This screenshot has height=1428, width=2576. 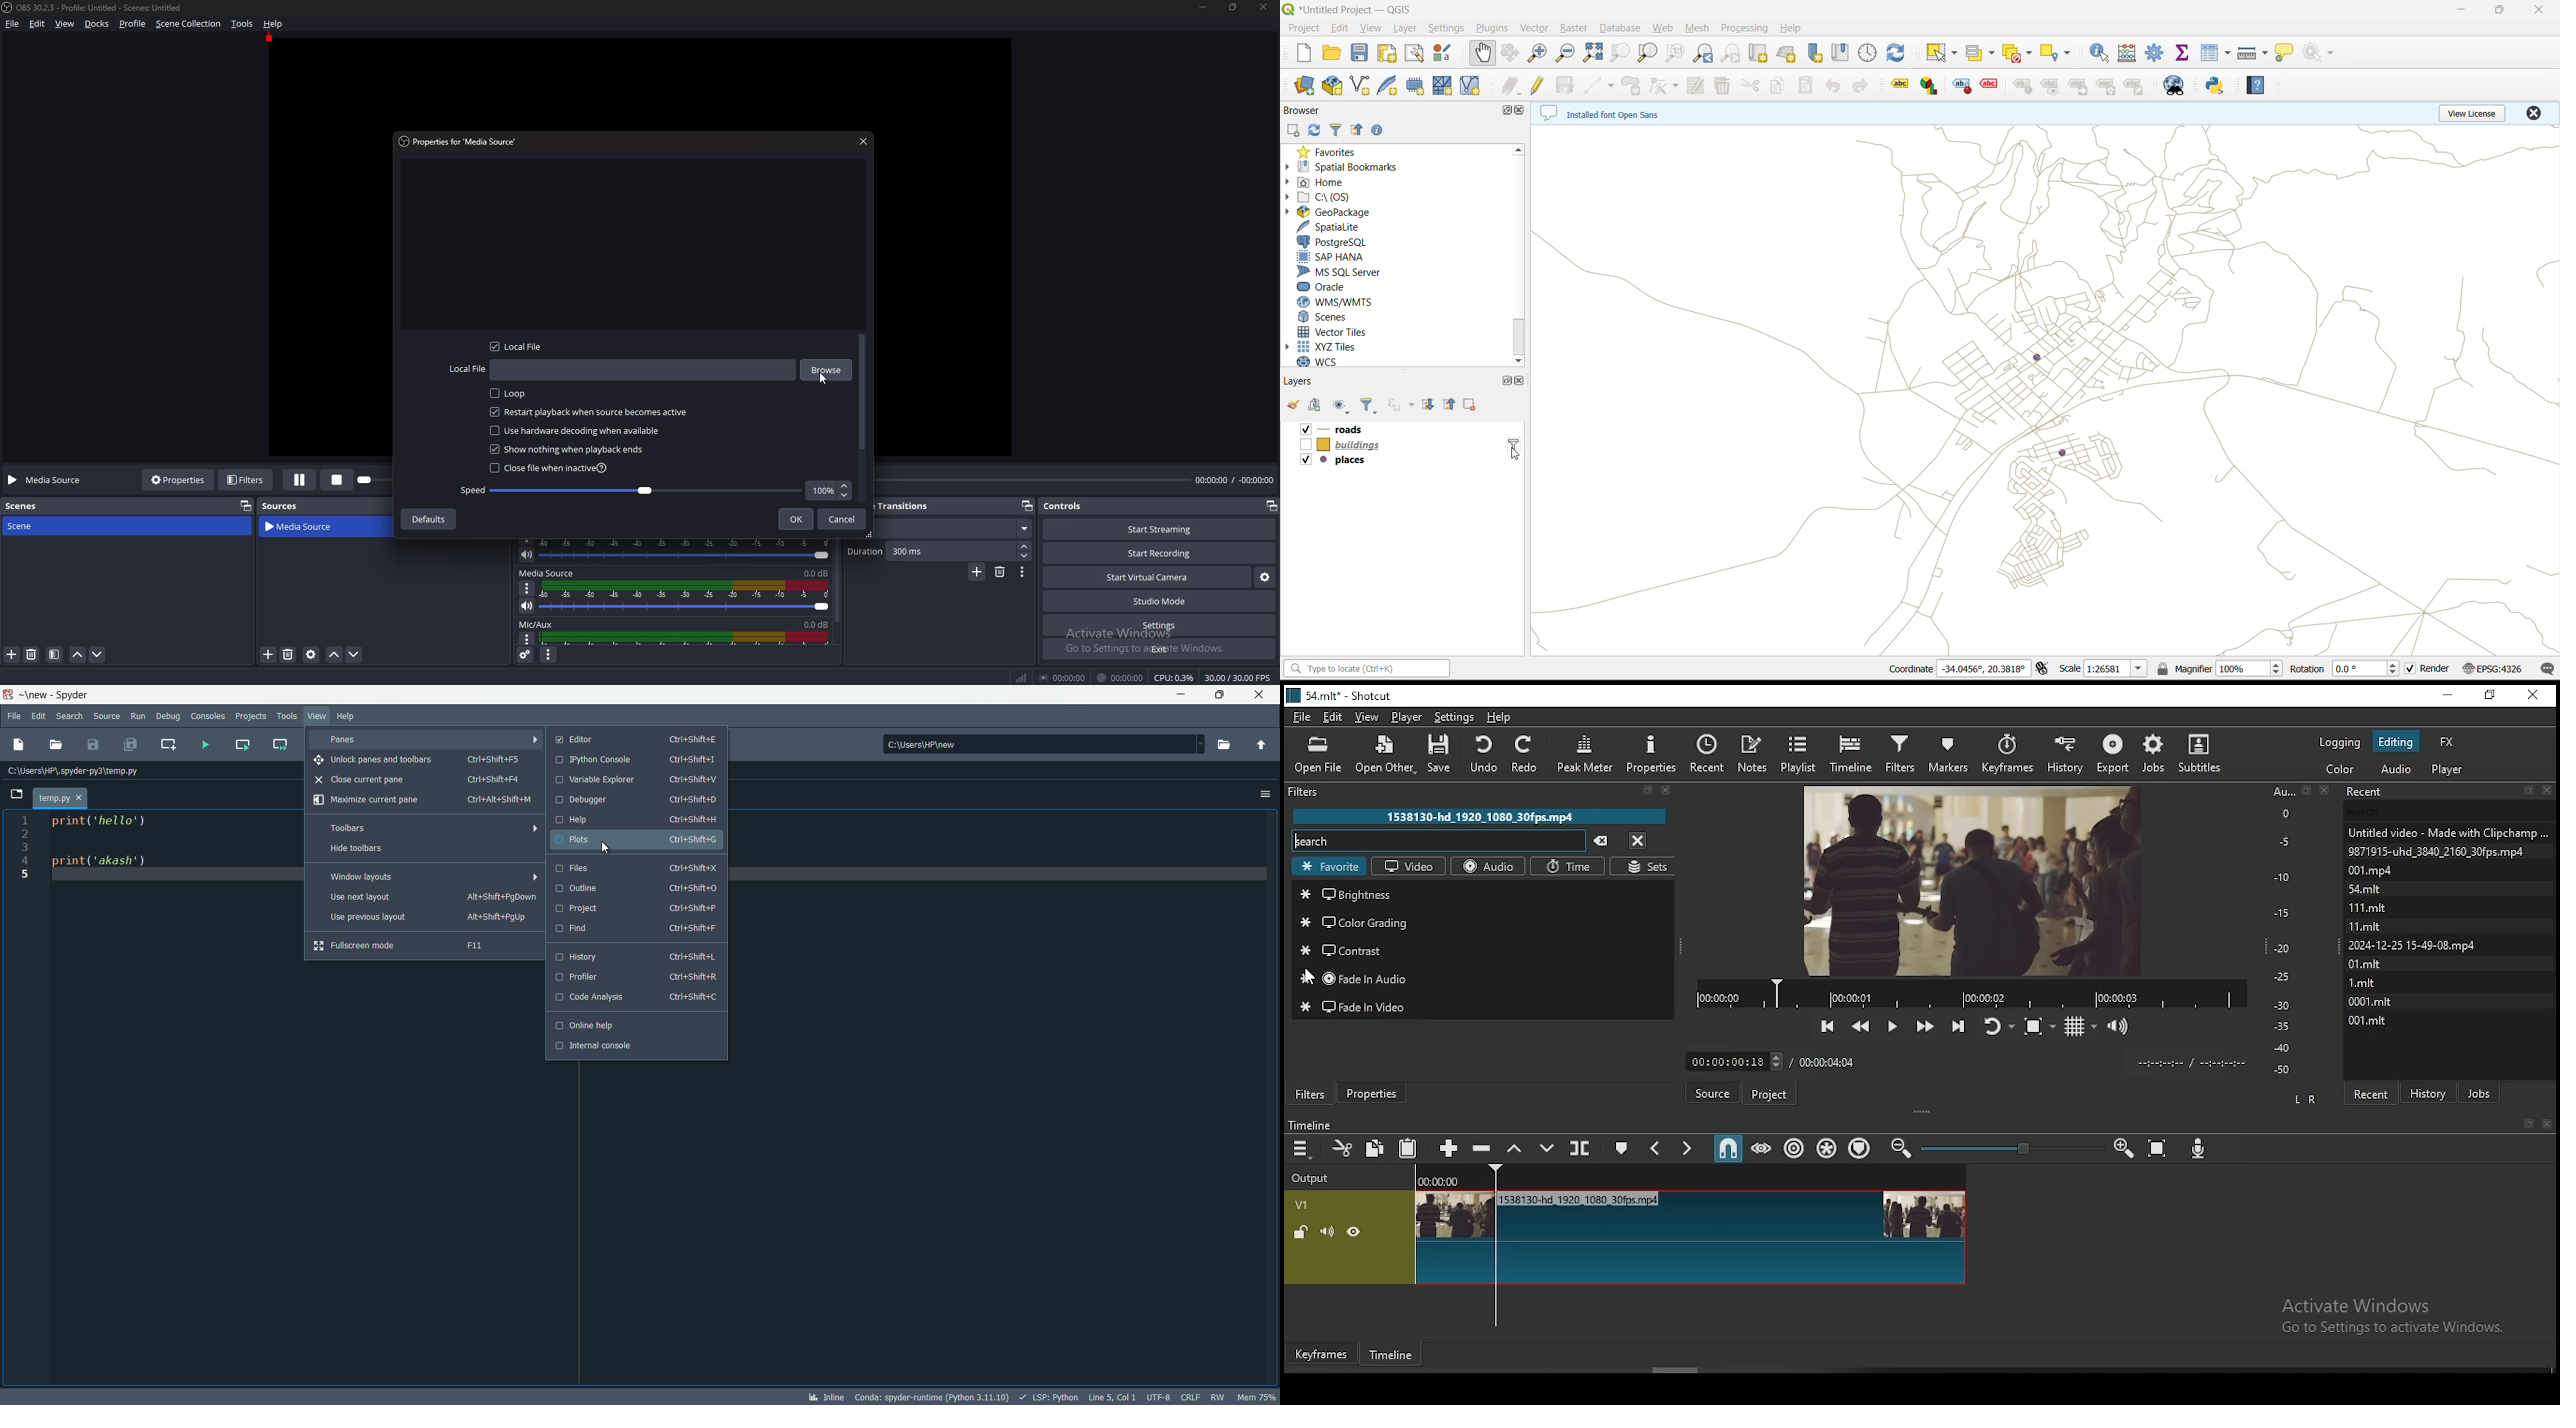 I want to click on 001.mit, so click(x=2368, y=1019).